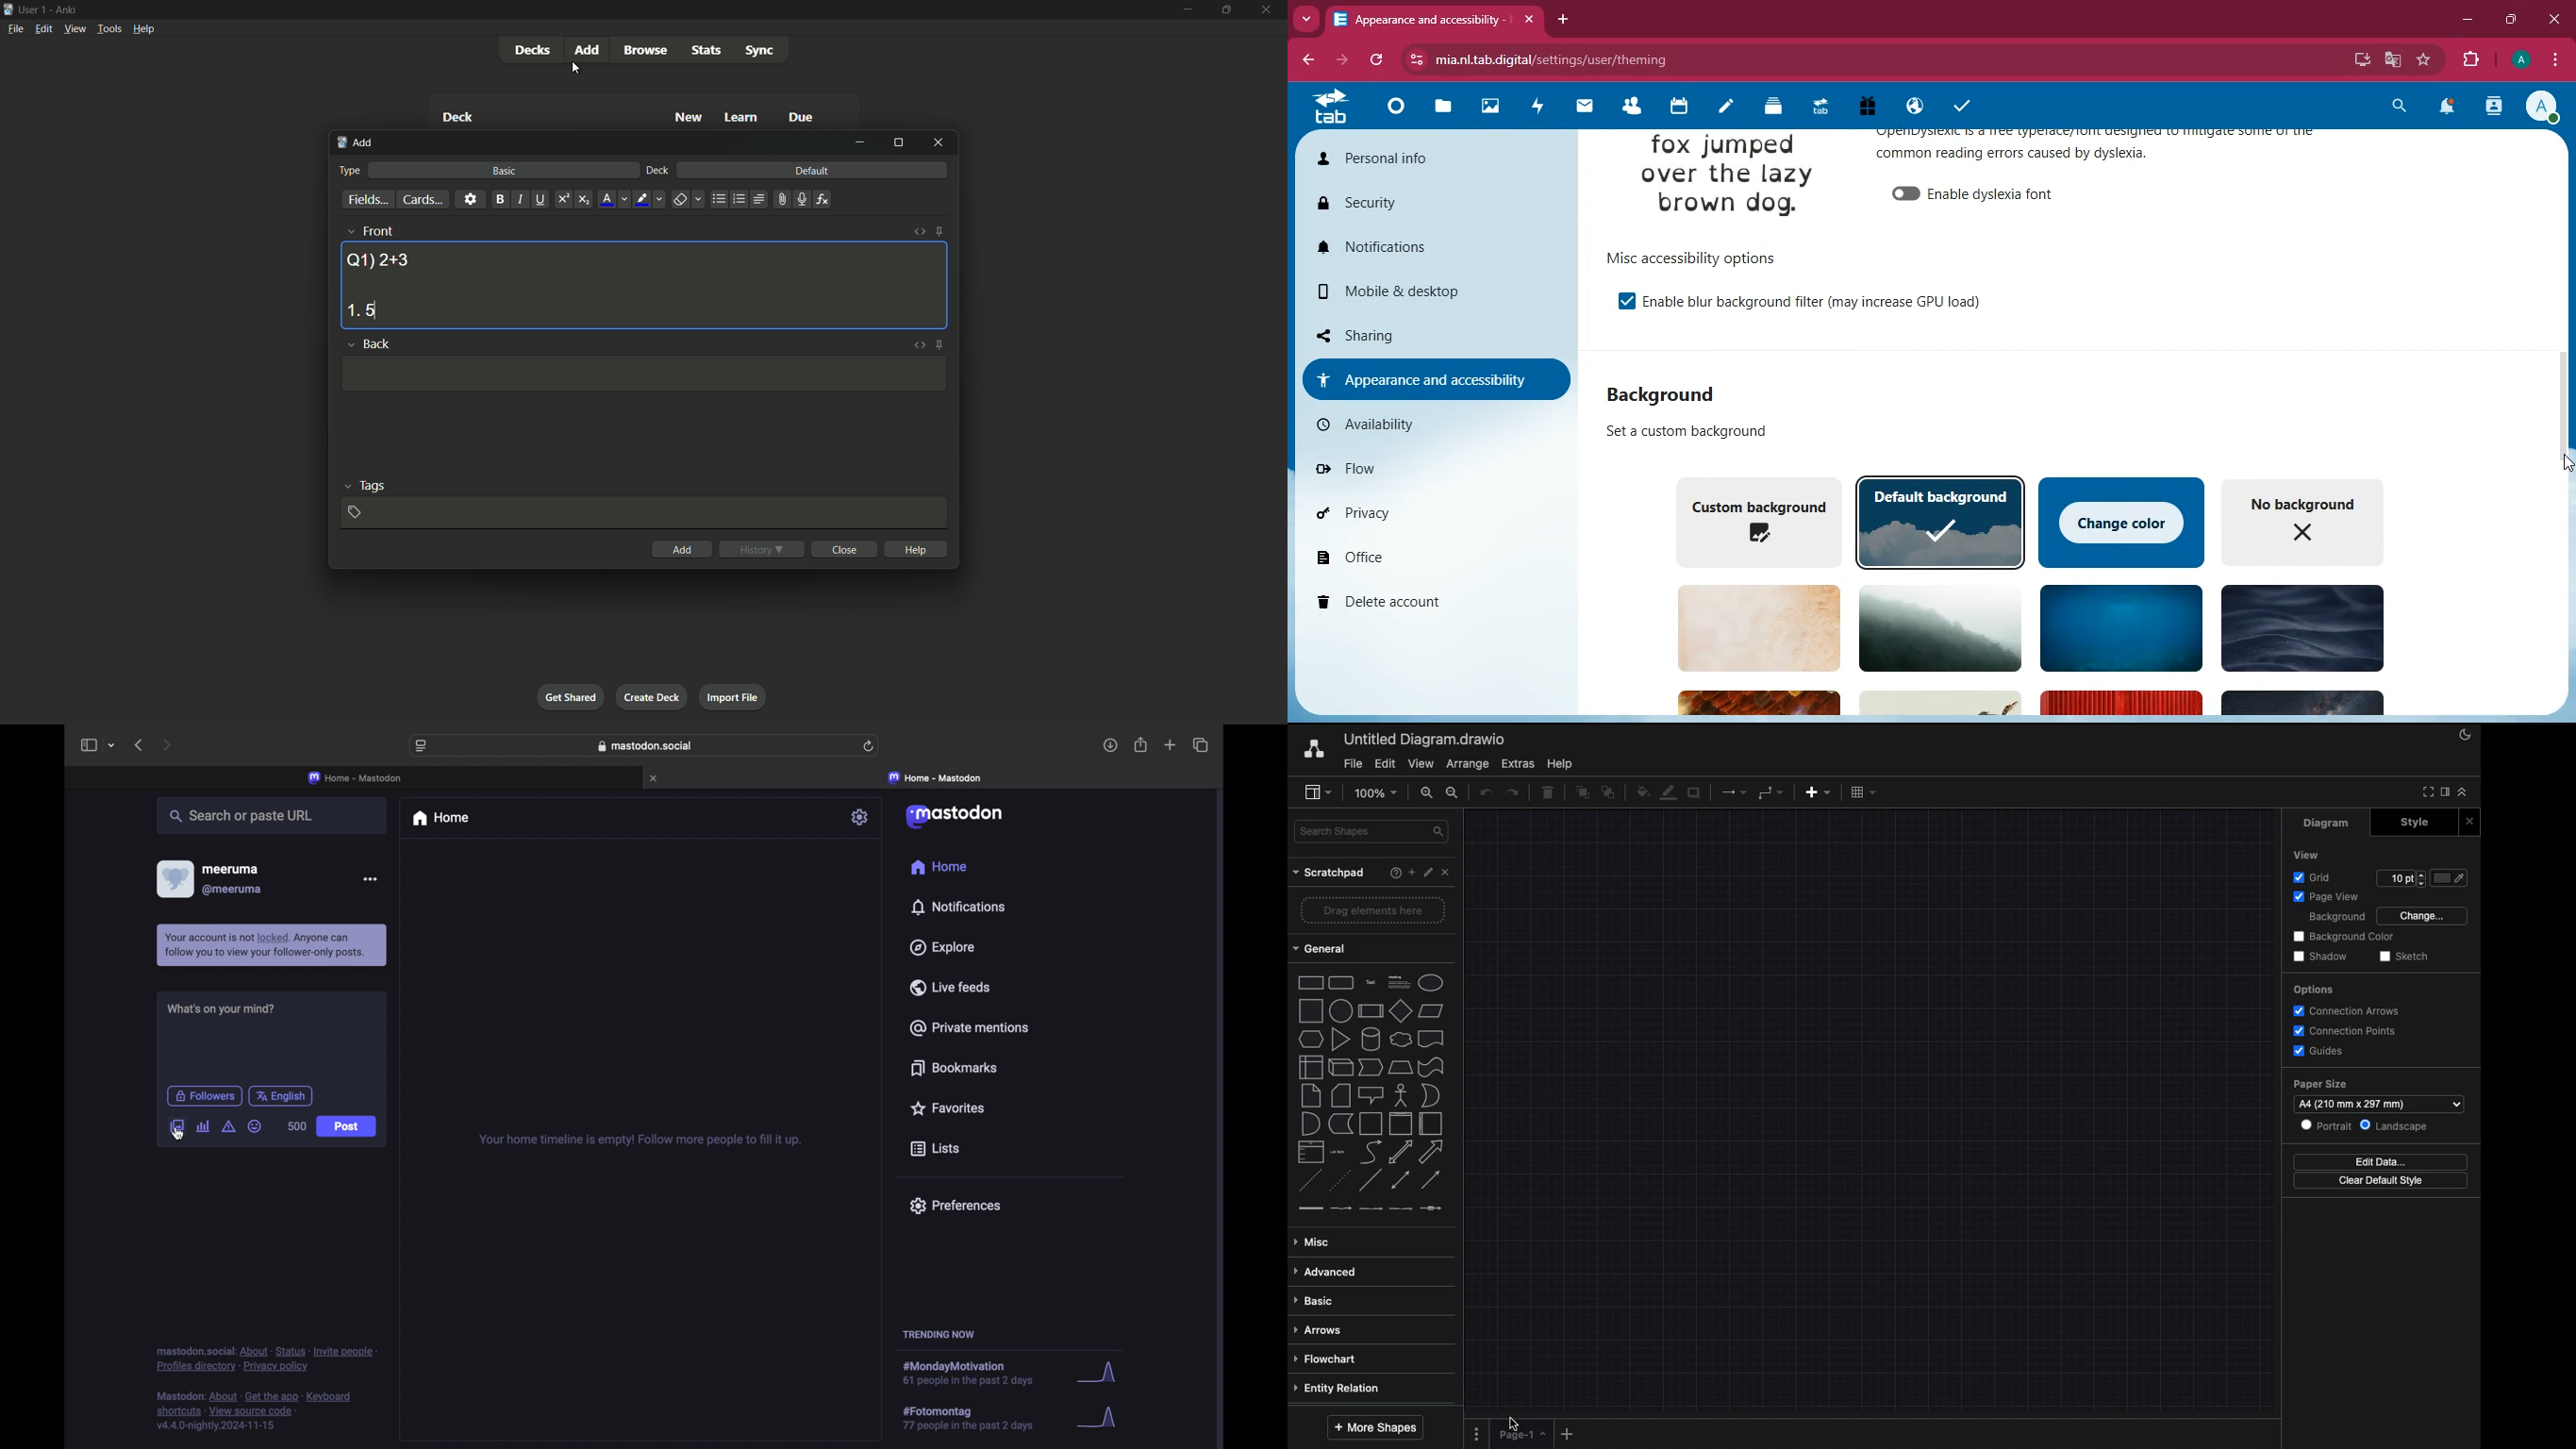  What do you see at coordinates (1733, 793) in the screenshot?
I see `connection` at bounding box center [1733, 793].